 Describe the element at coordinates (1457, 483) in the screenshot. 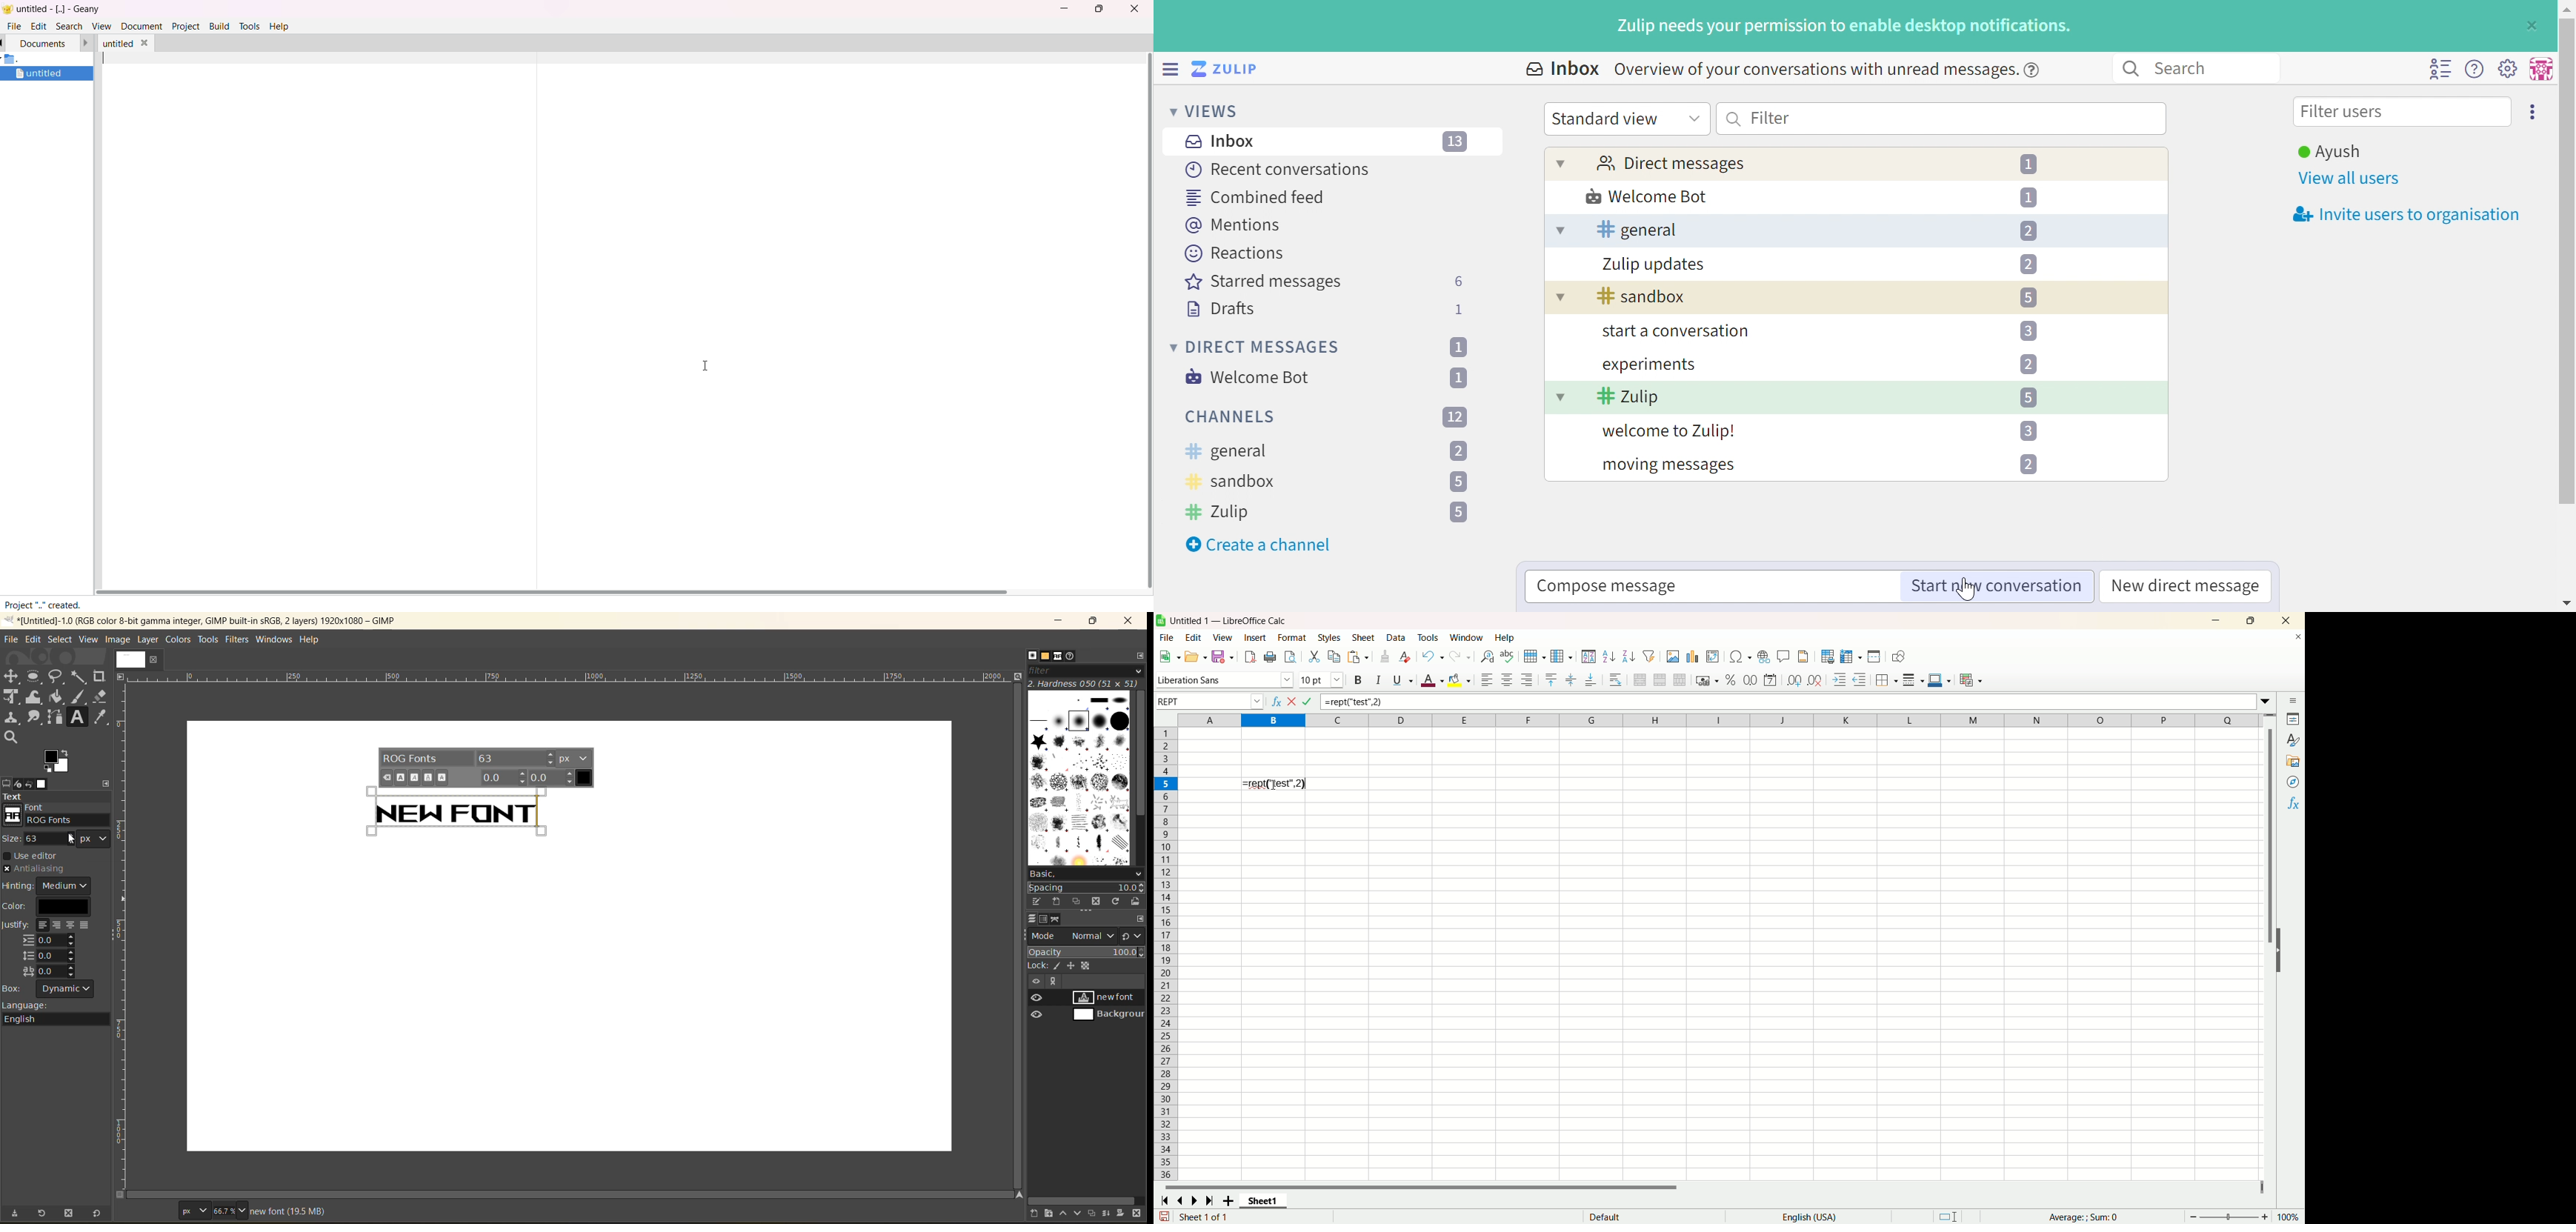

I see `5` at that location.